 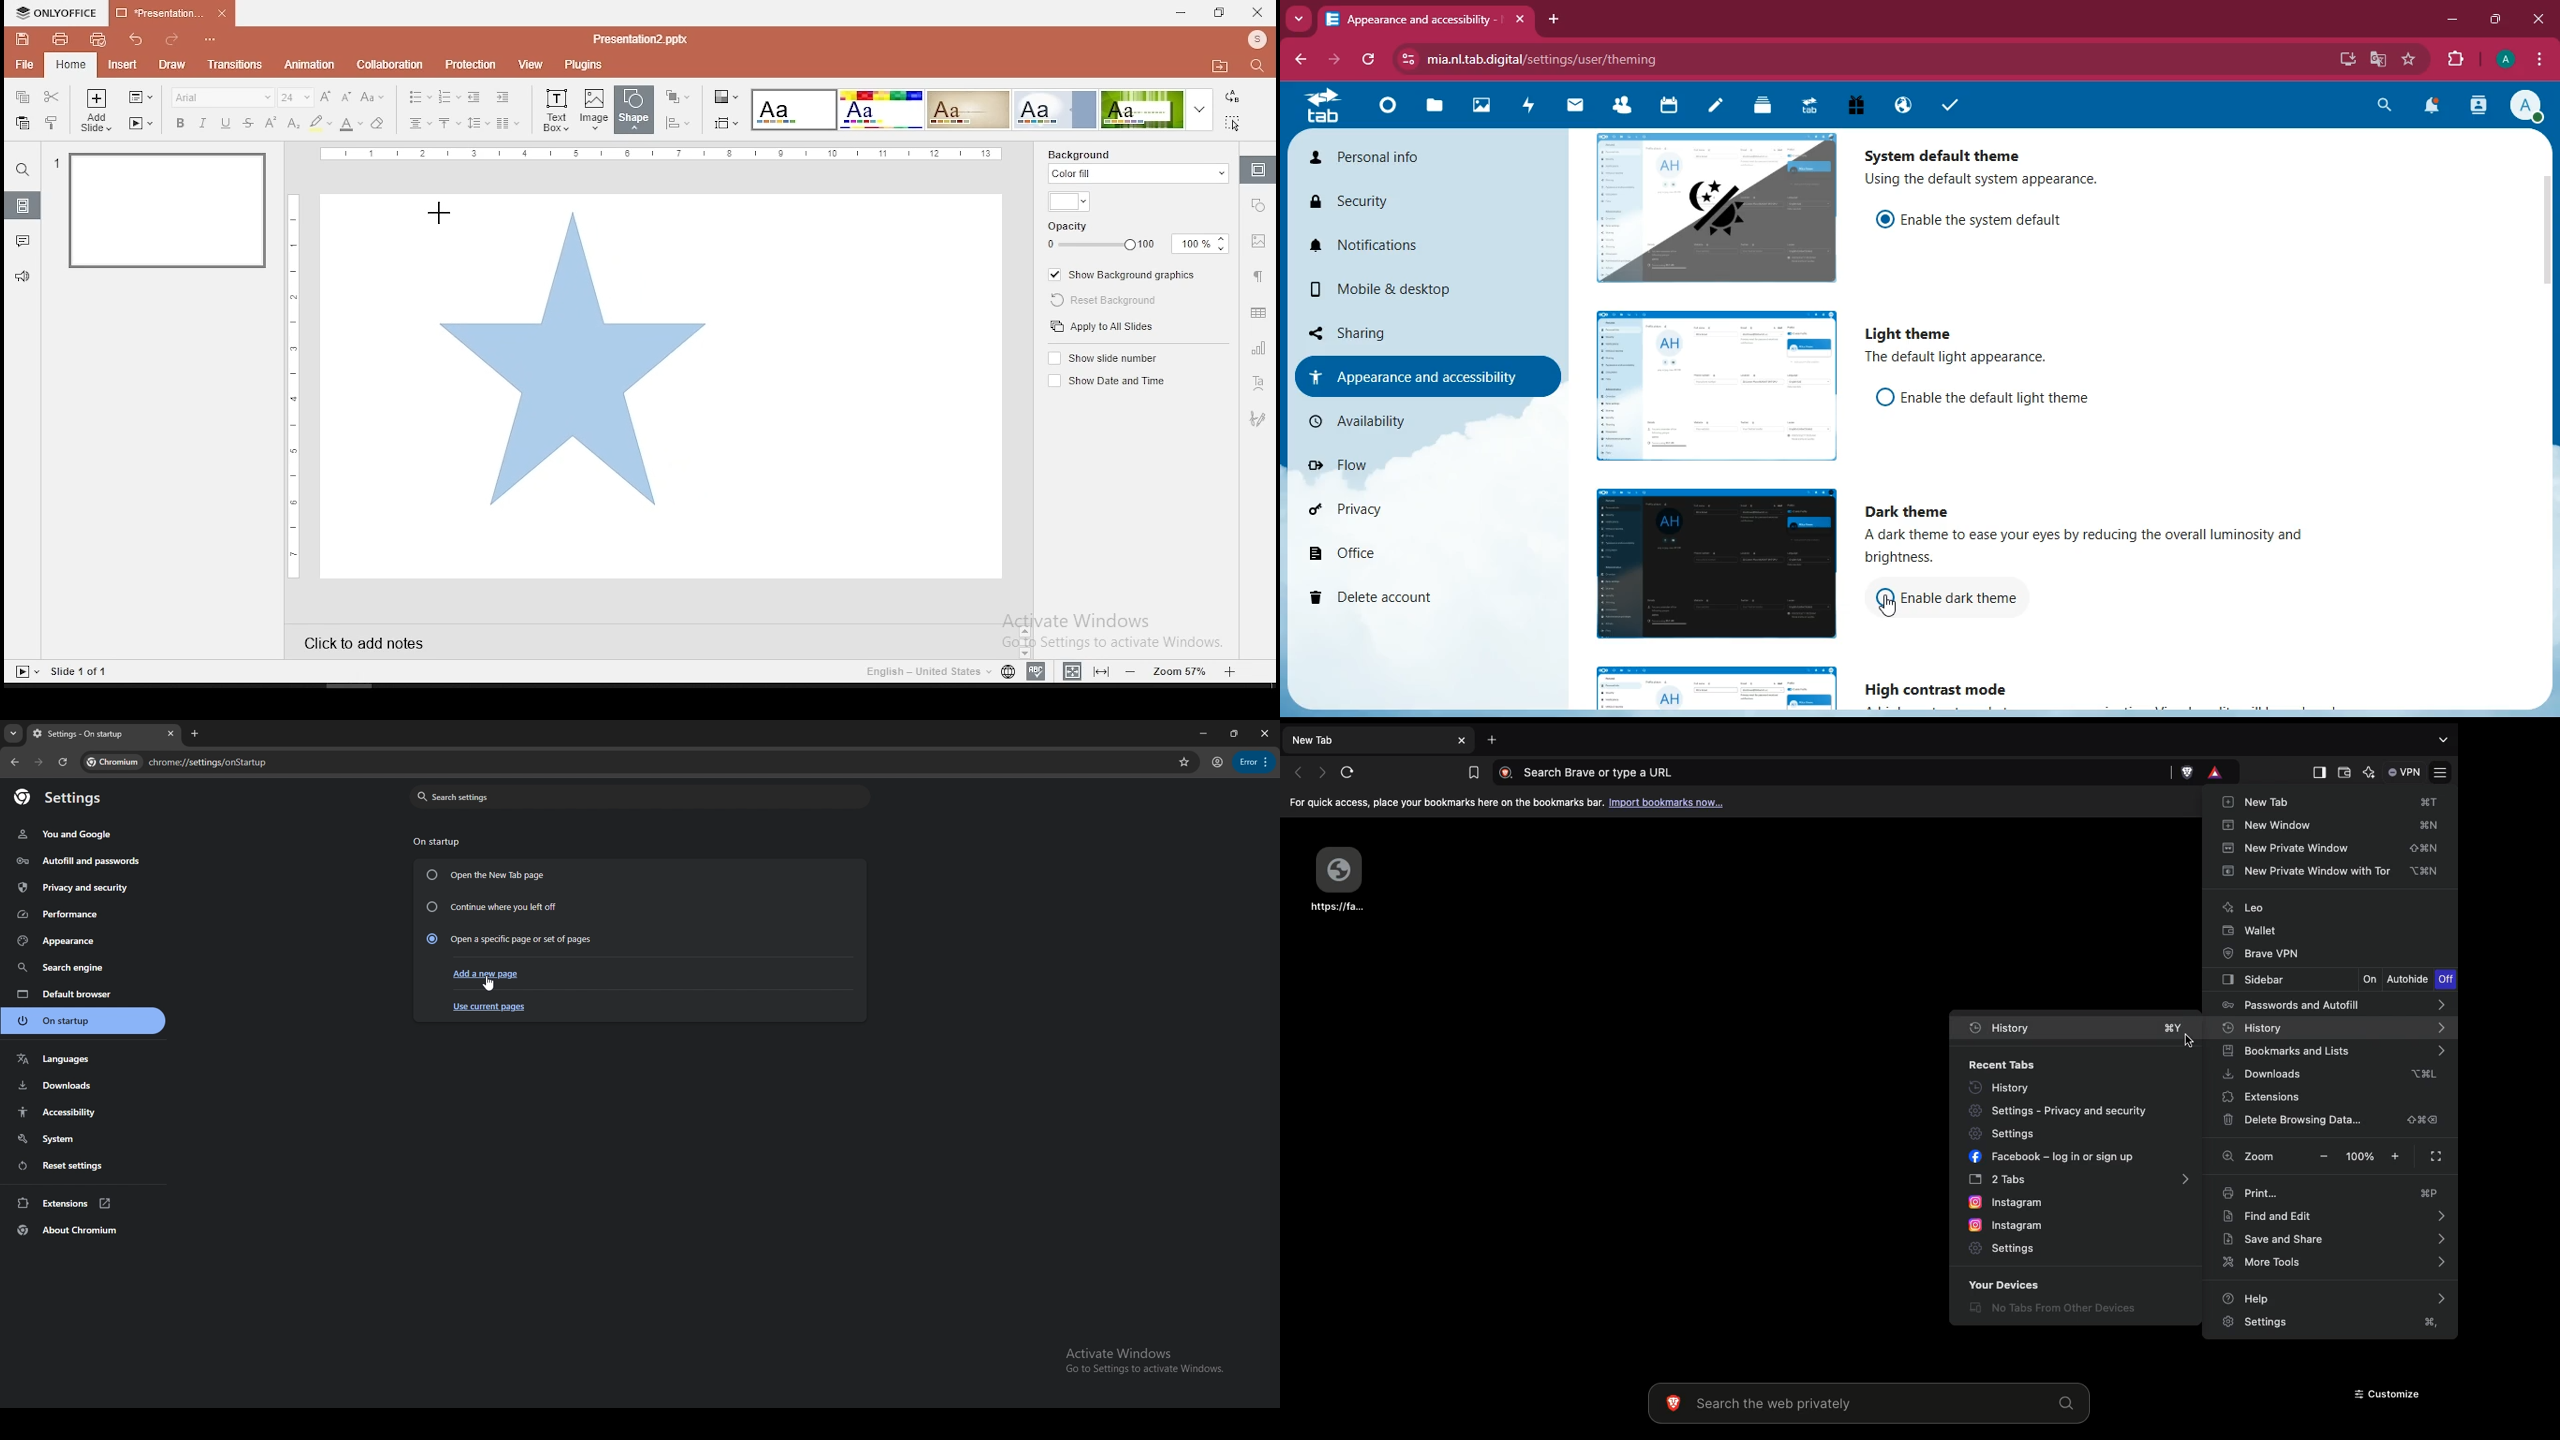 What do you see at coordinates (63, 762) in the screenshot?
I see `refresh` at bounding box center [63, 762].